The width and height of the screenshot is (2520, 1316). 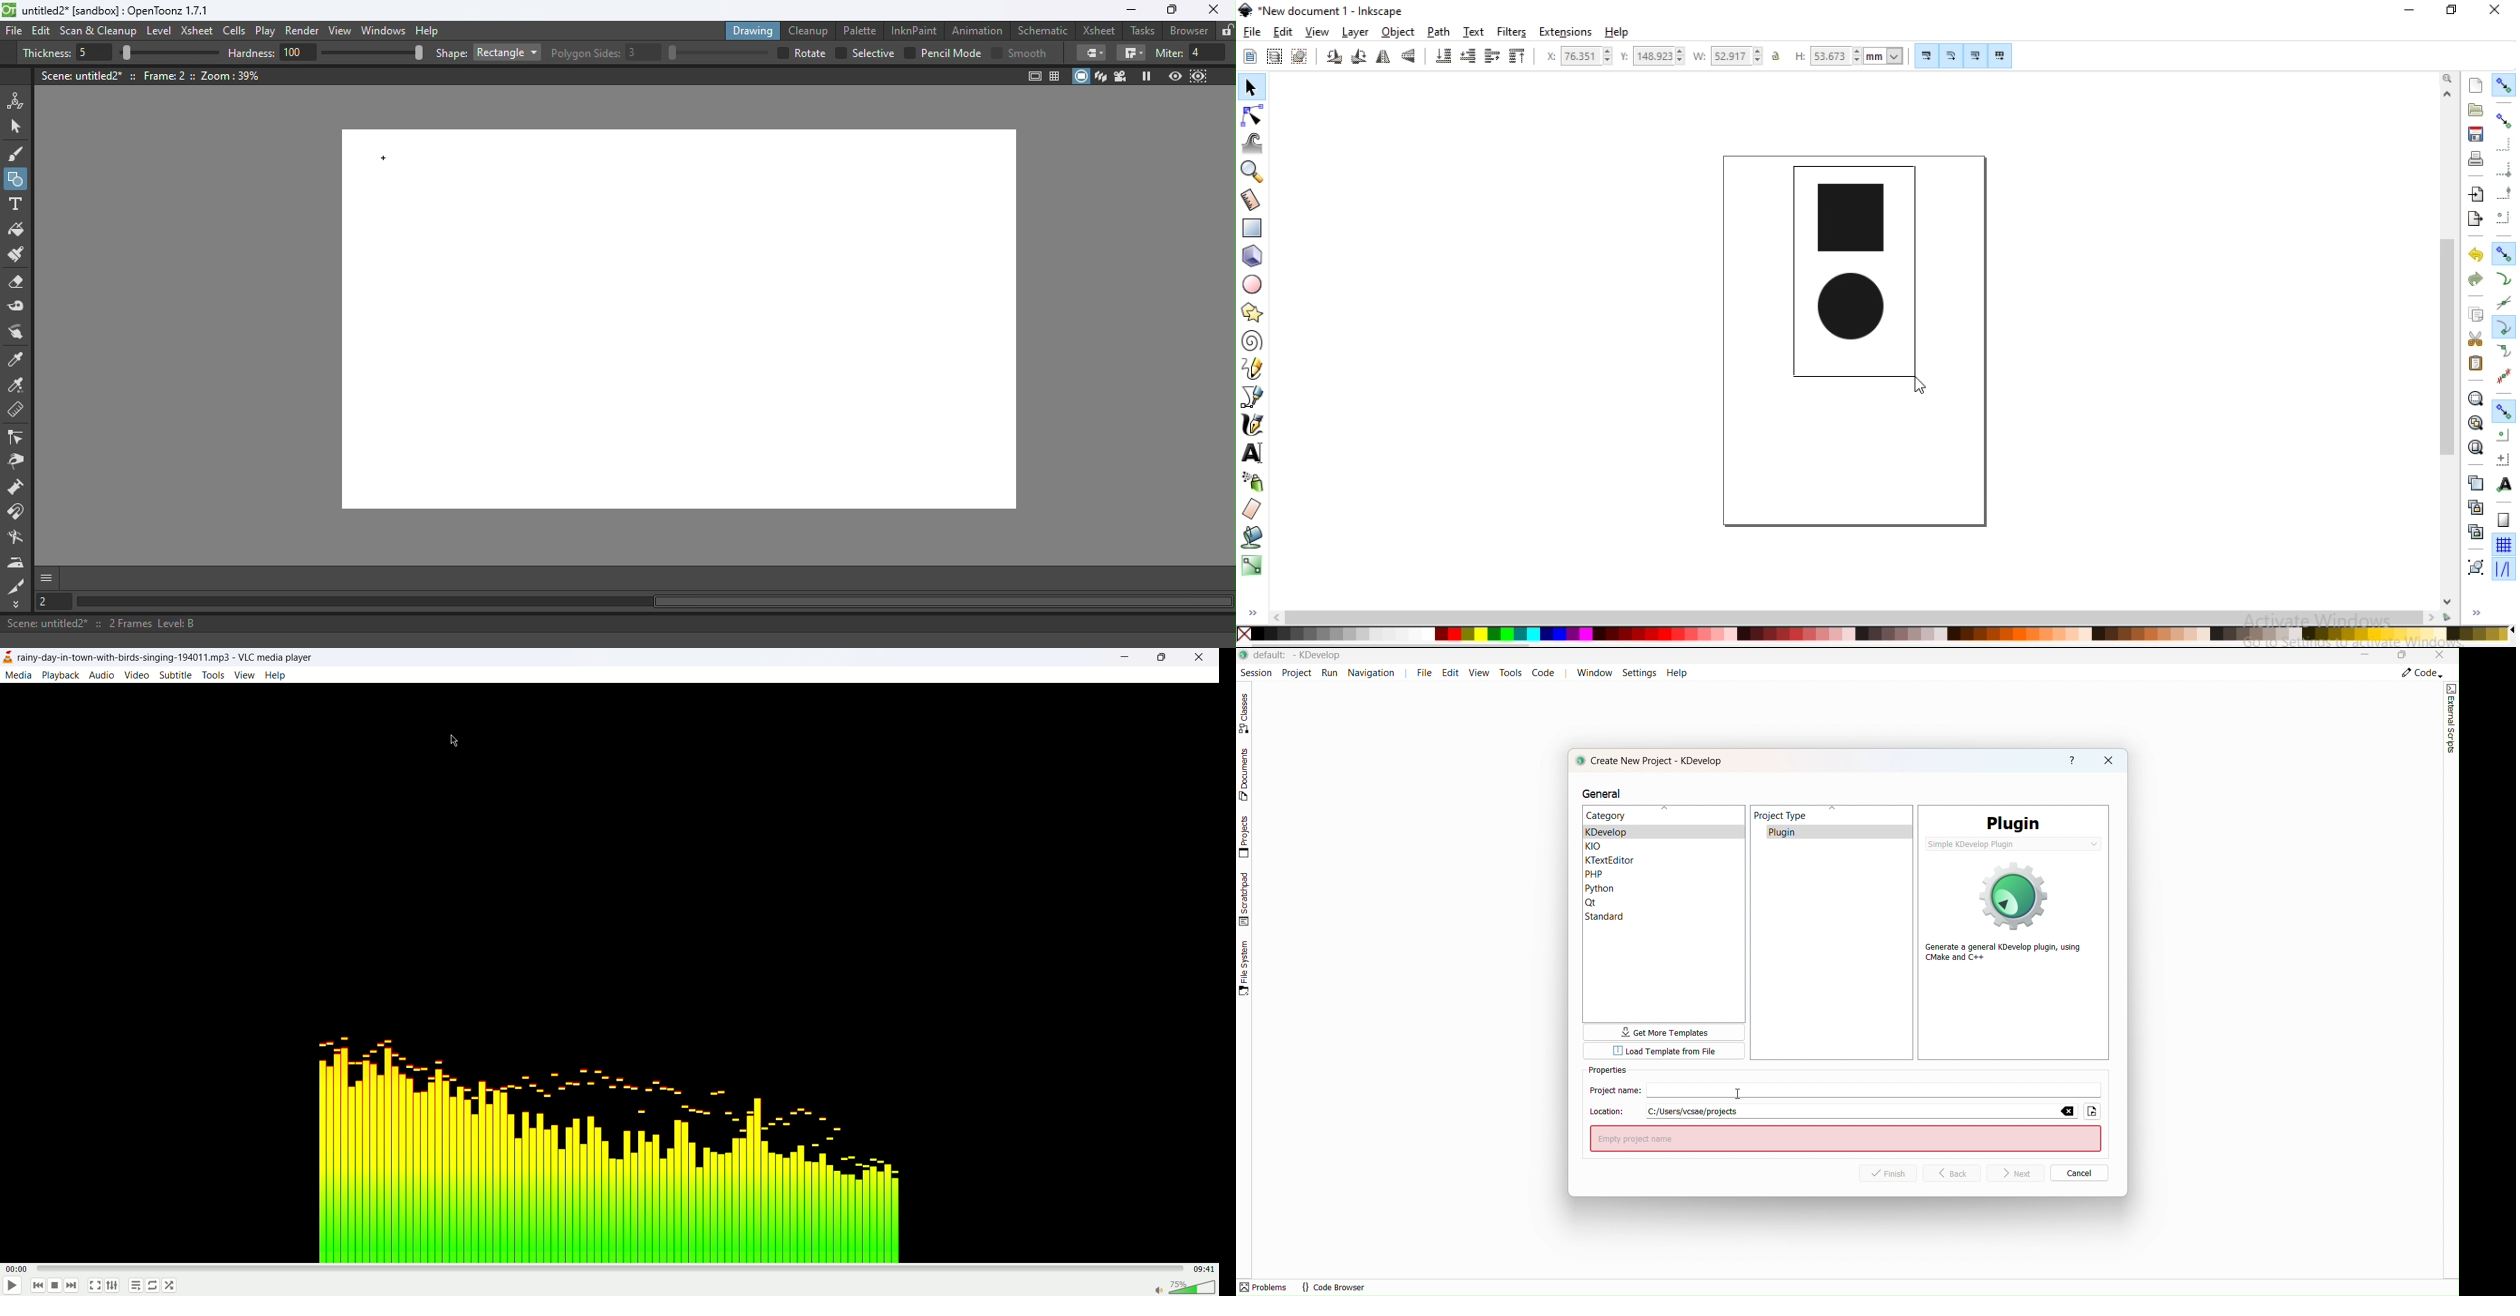 What do you see at coordinates (2474, 567) in the screenshot?
I see `group objects` at bounding box center [2474, 567].